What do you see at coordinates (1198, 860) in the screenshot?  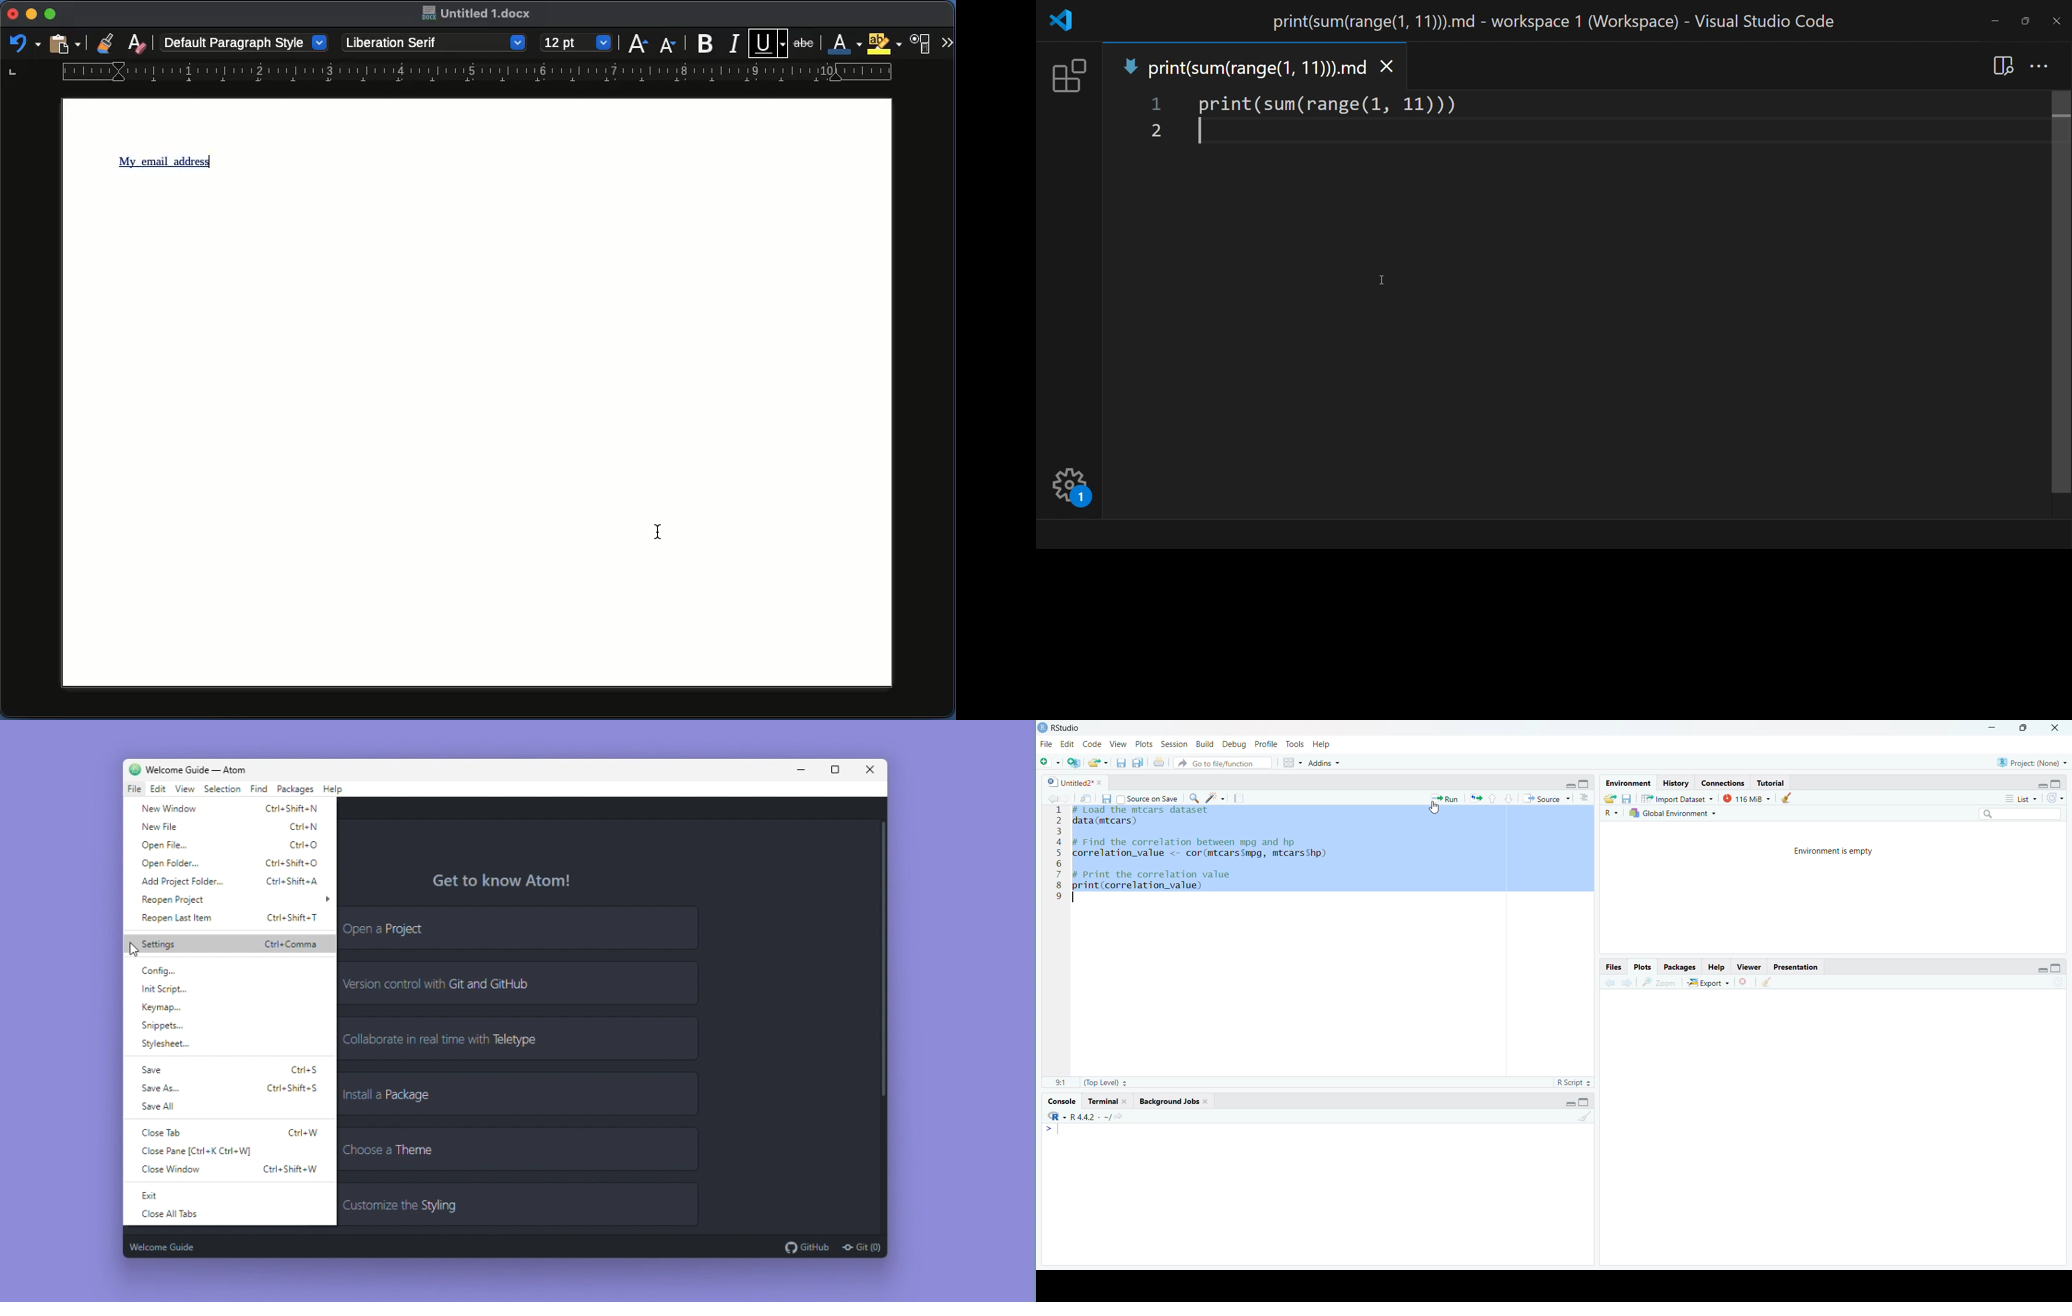 I see `Te Tyee SRT SILER Serger
data(mtcars)

# Find the correlation between mpg and hp
correlation_value <- cor(mtcars$mpg, mtcarsShp)
# Print the correlation value
print(correlation_value)` at bounding box center [1198, 860].